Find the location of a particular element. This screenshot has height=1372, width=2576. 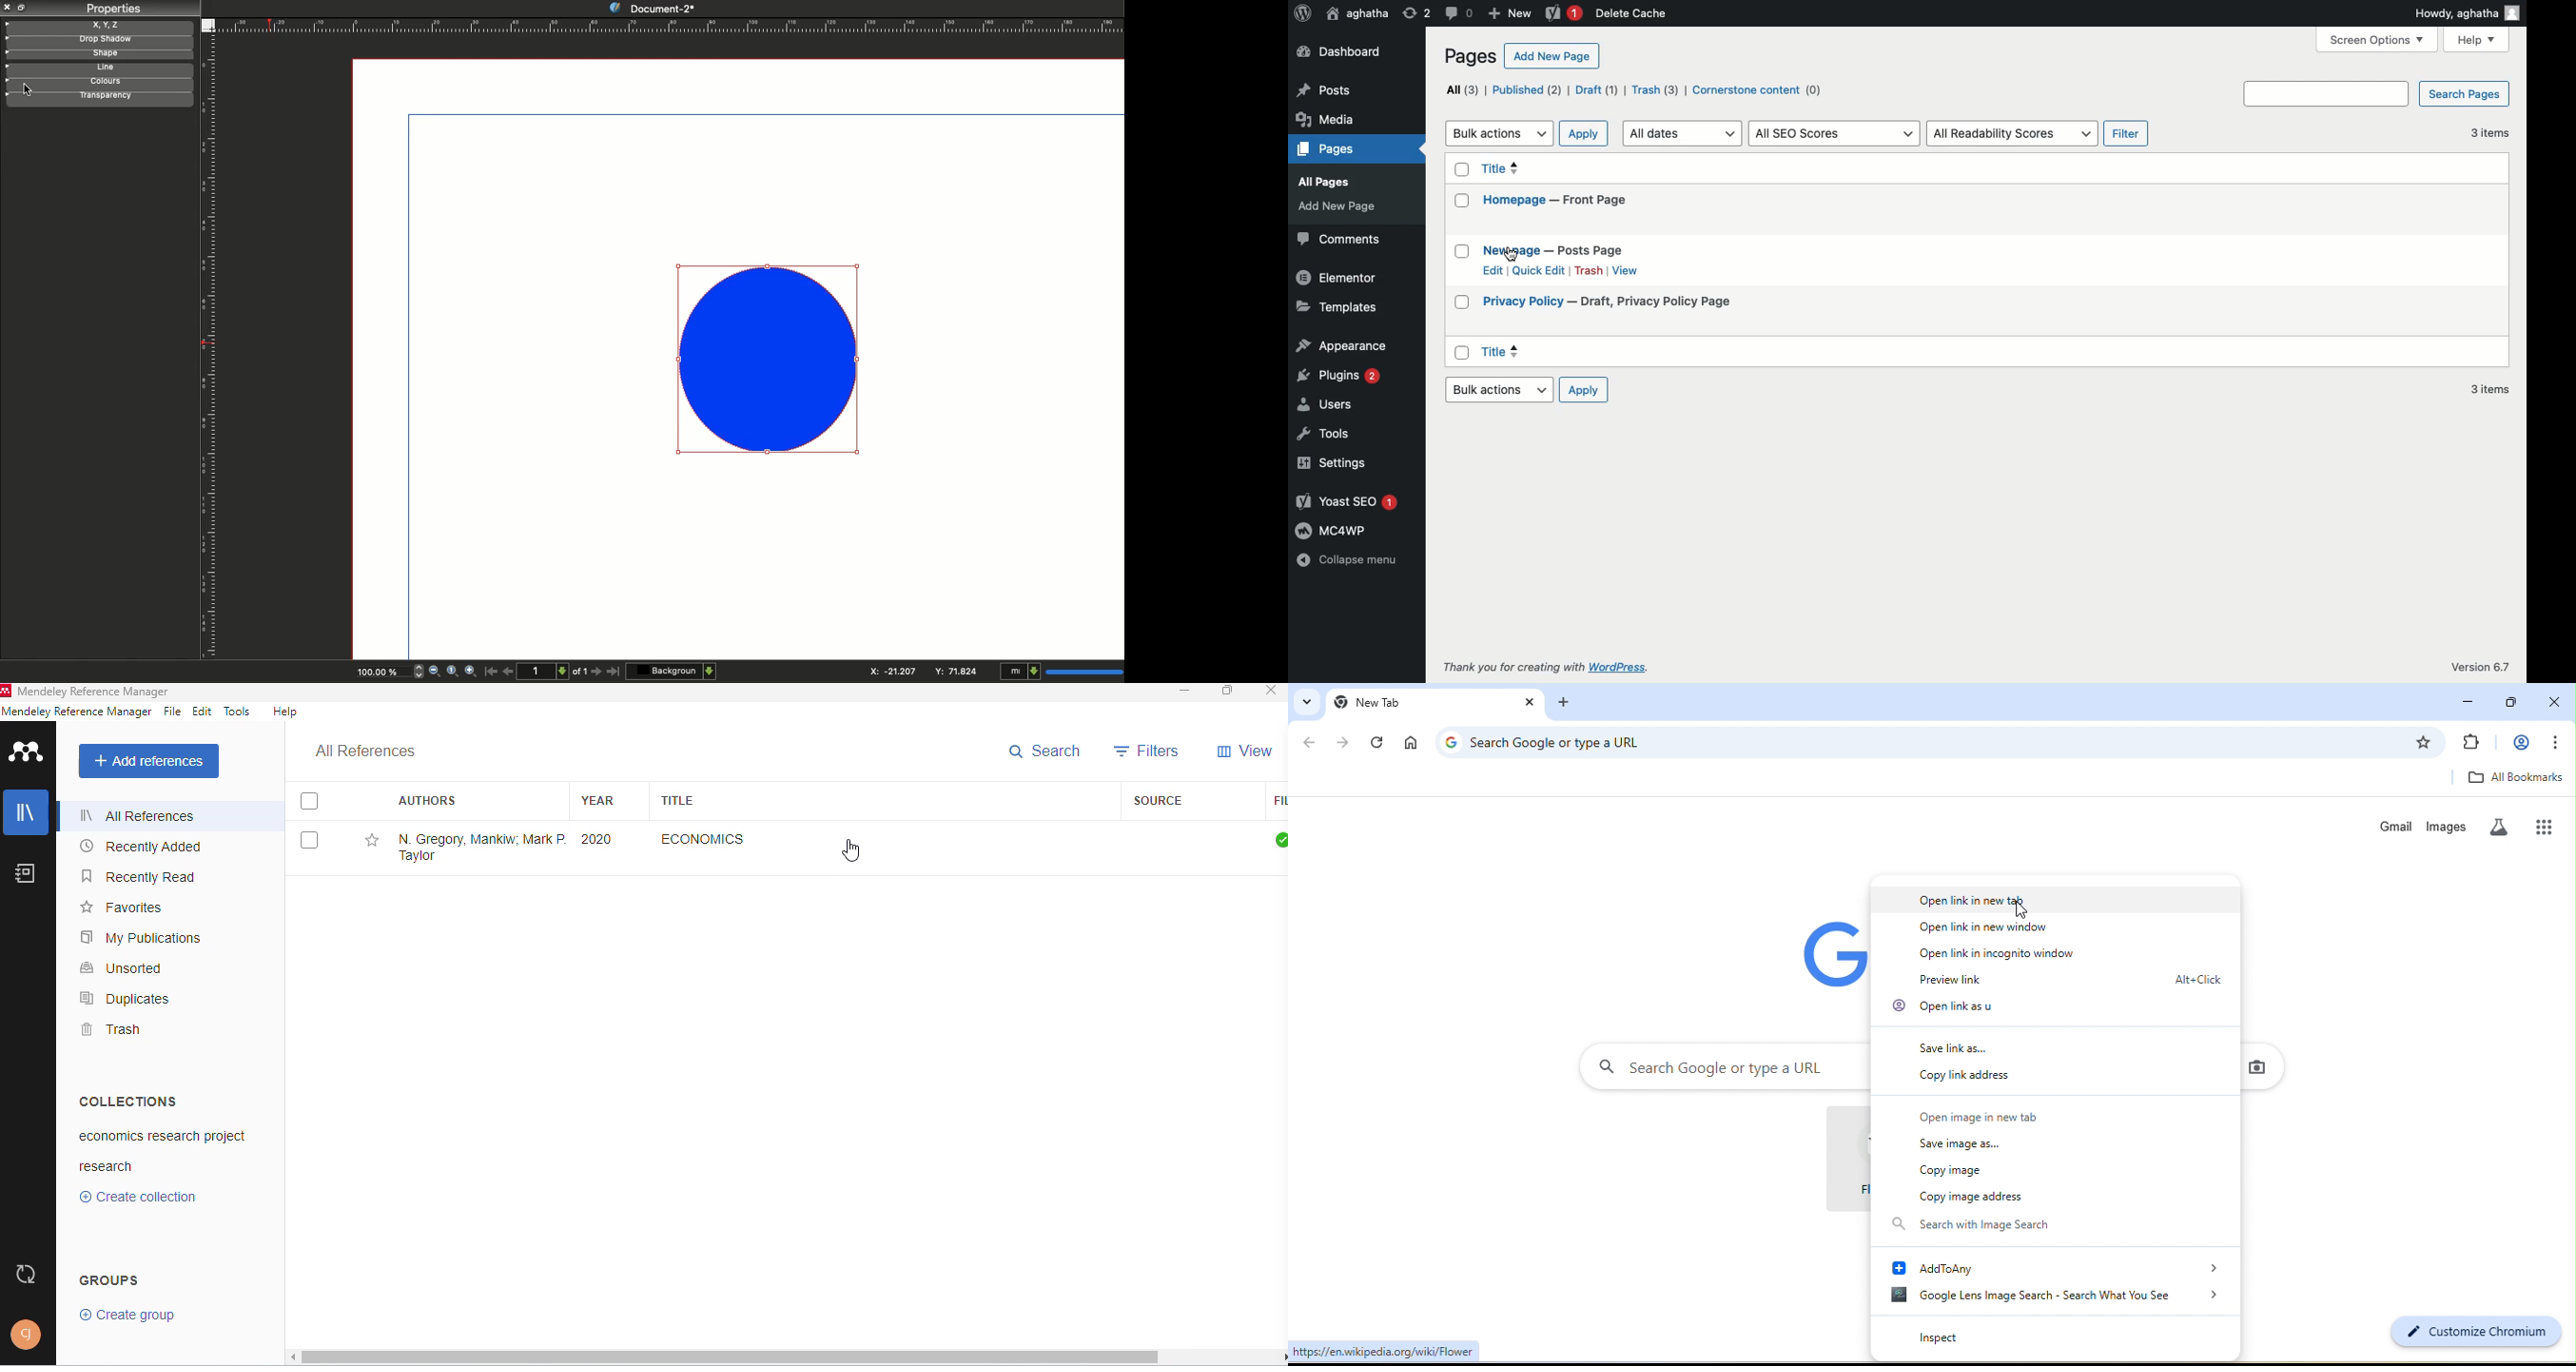

Posts is located at coordinates (1352, 151).